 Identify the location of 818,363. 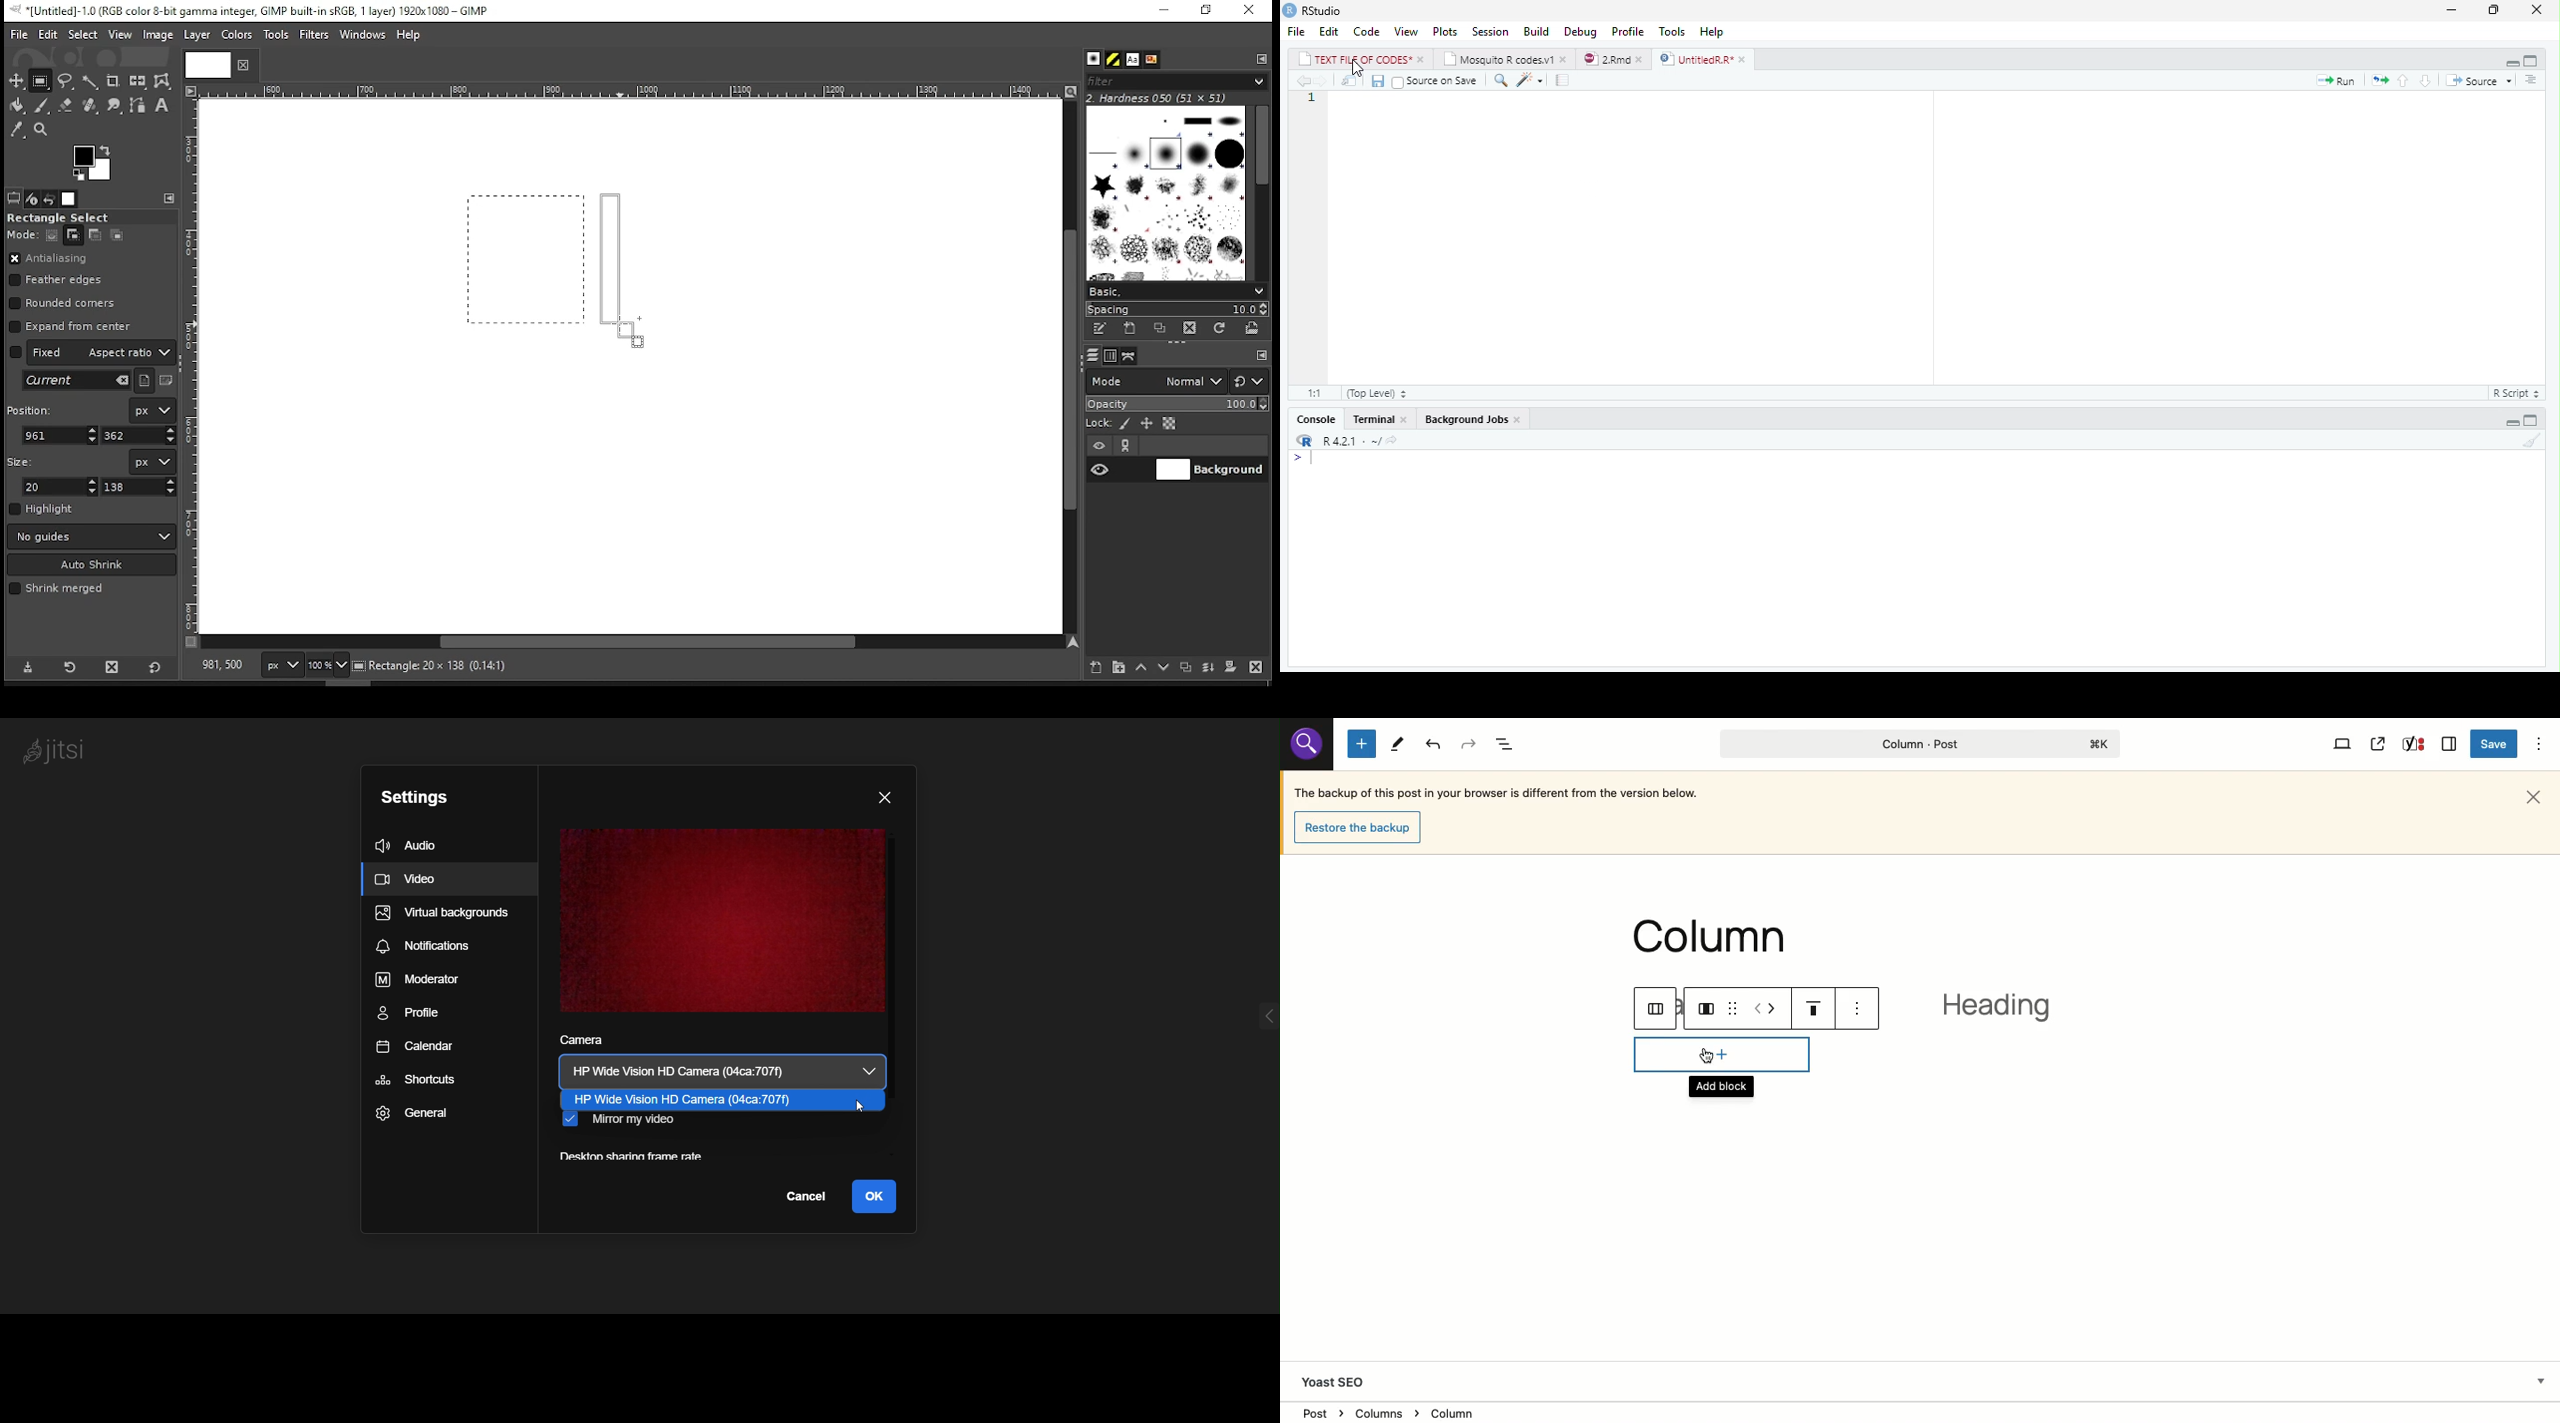
(220, 665).